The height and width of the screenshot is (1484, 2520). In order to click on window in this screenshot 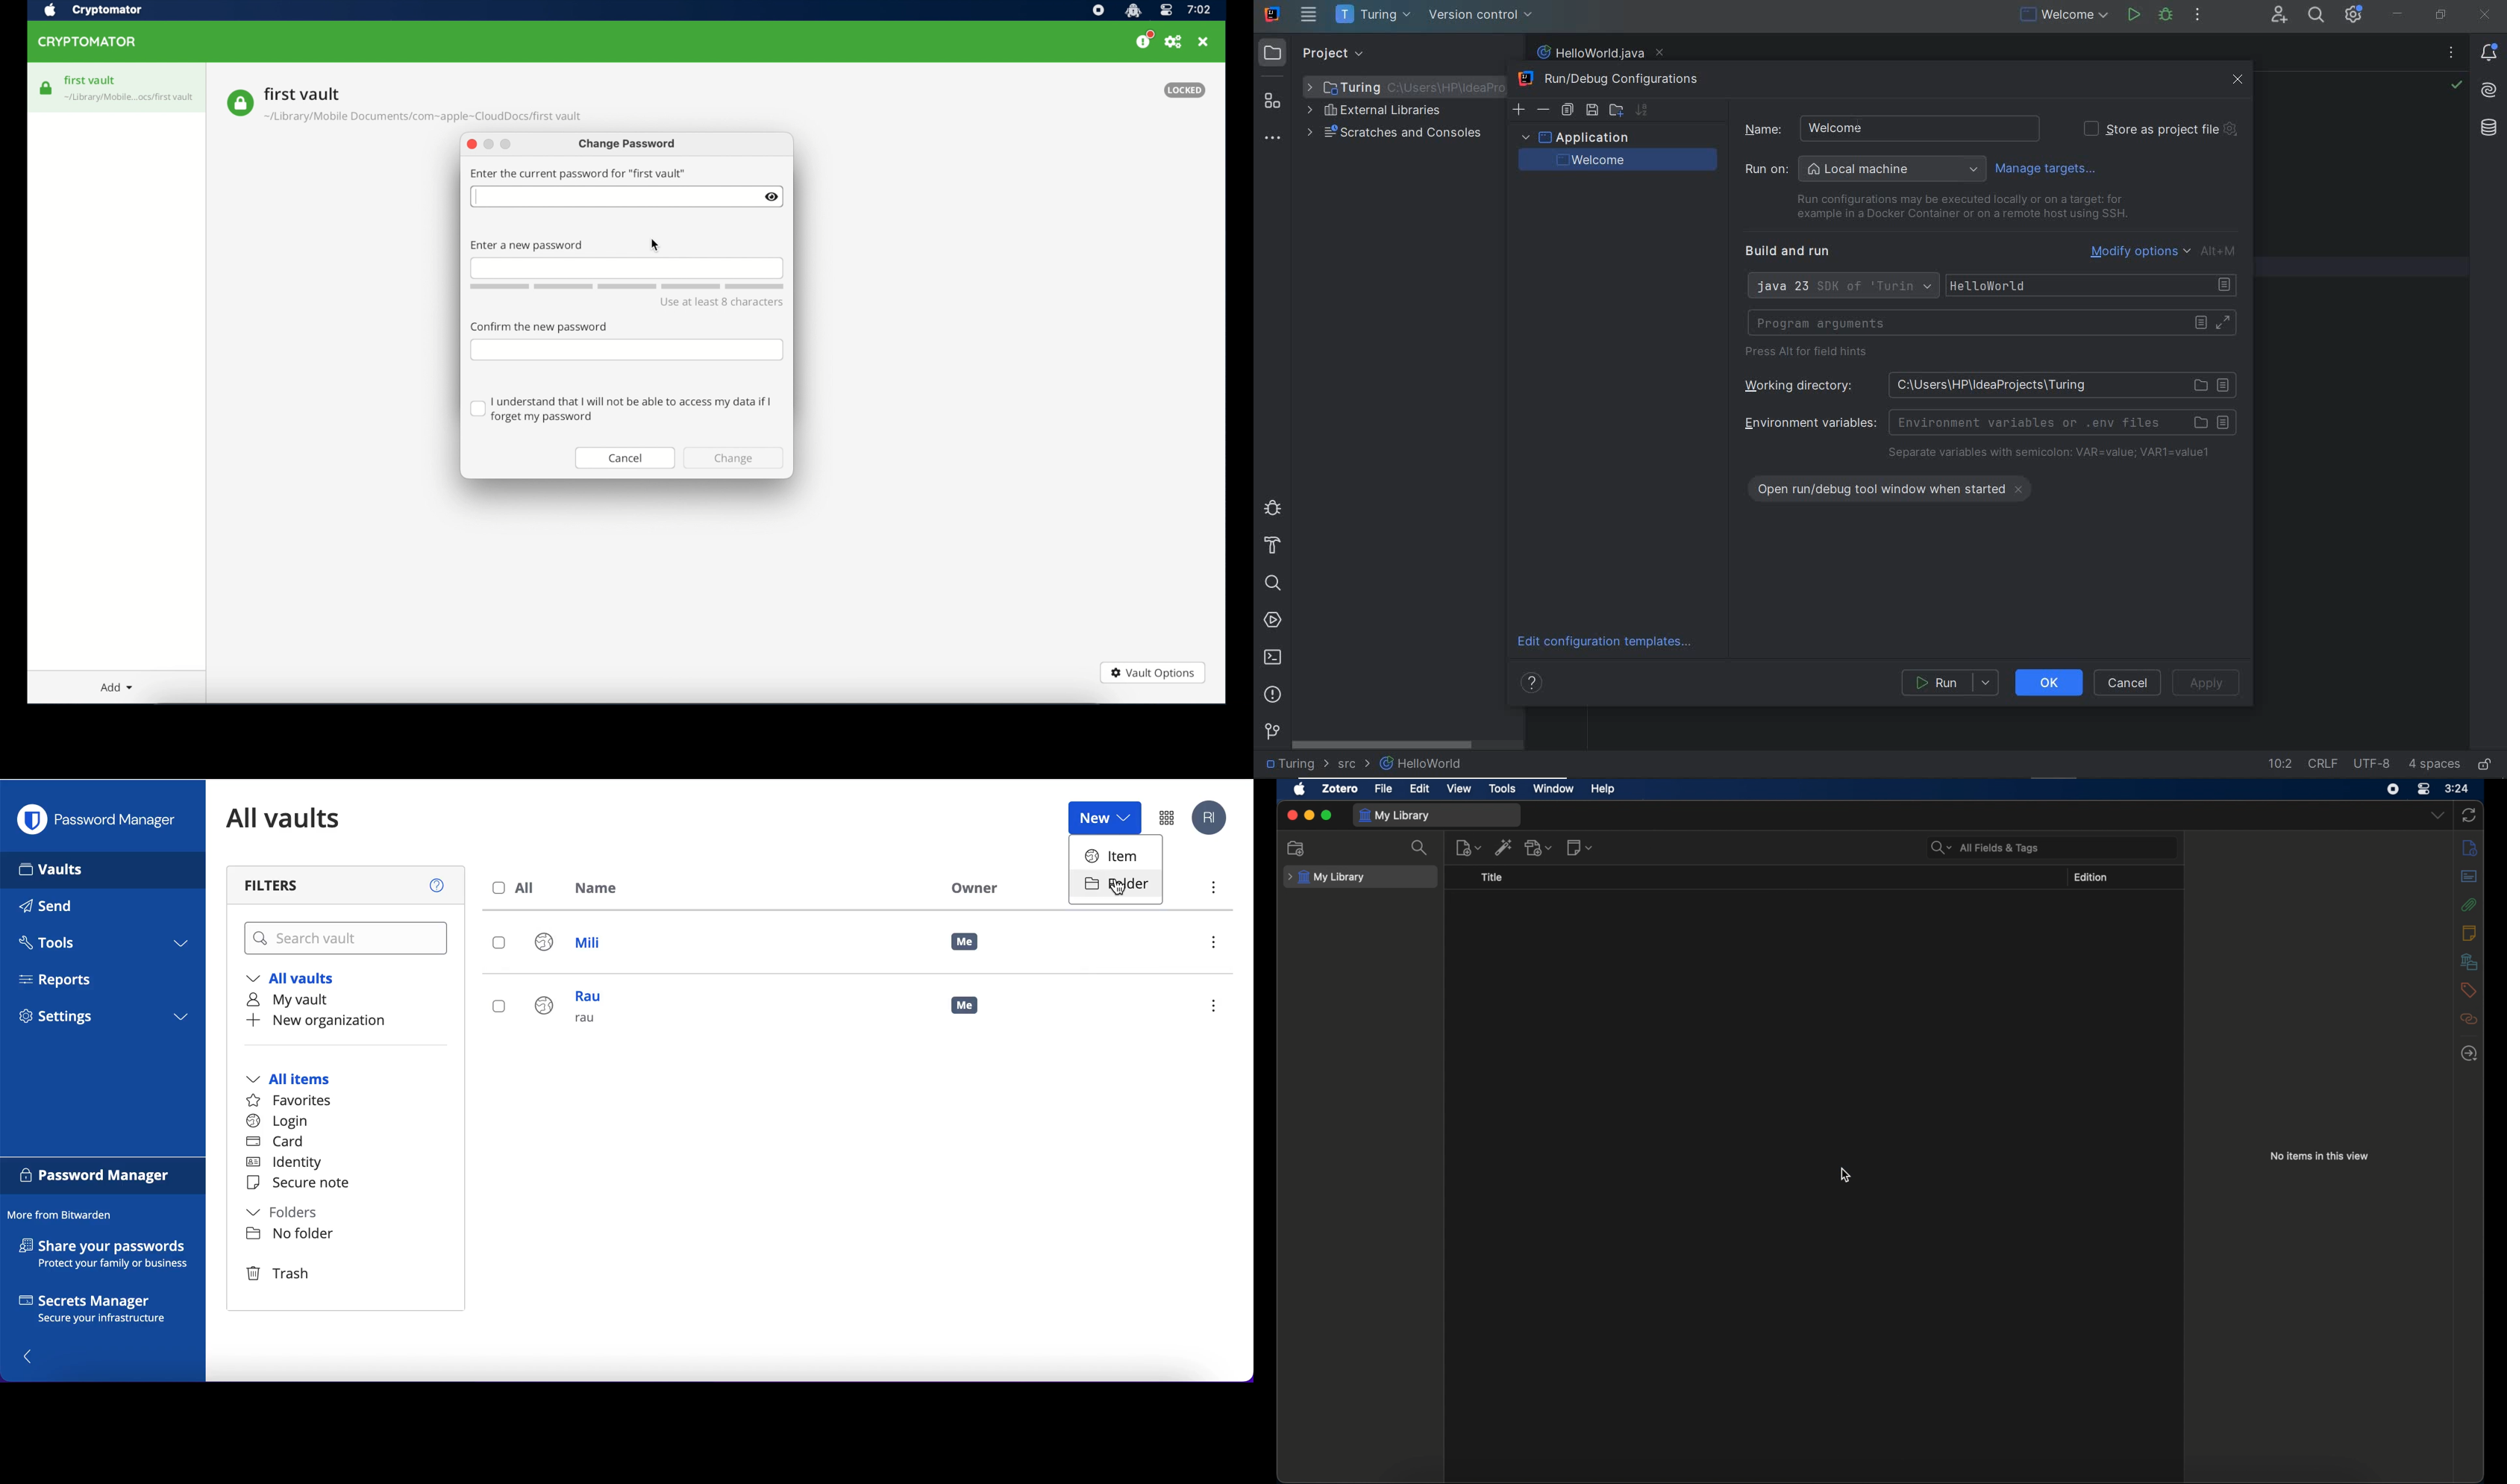, I will do `click(1554, 787)`.